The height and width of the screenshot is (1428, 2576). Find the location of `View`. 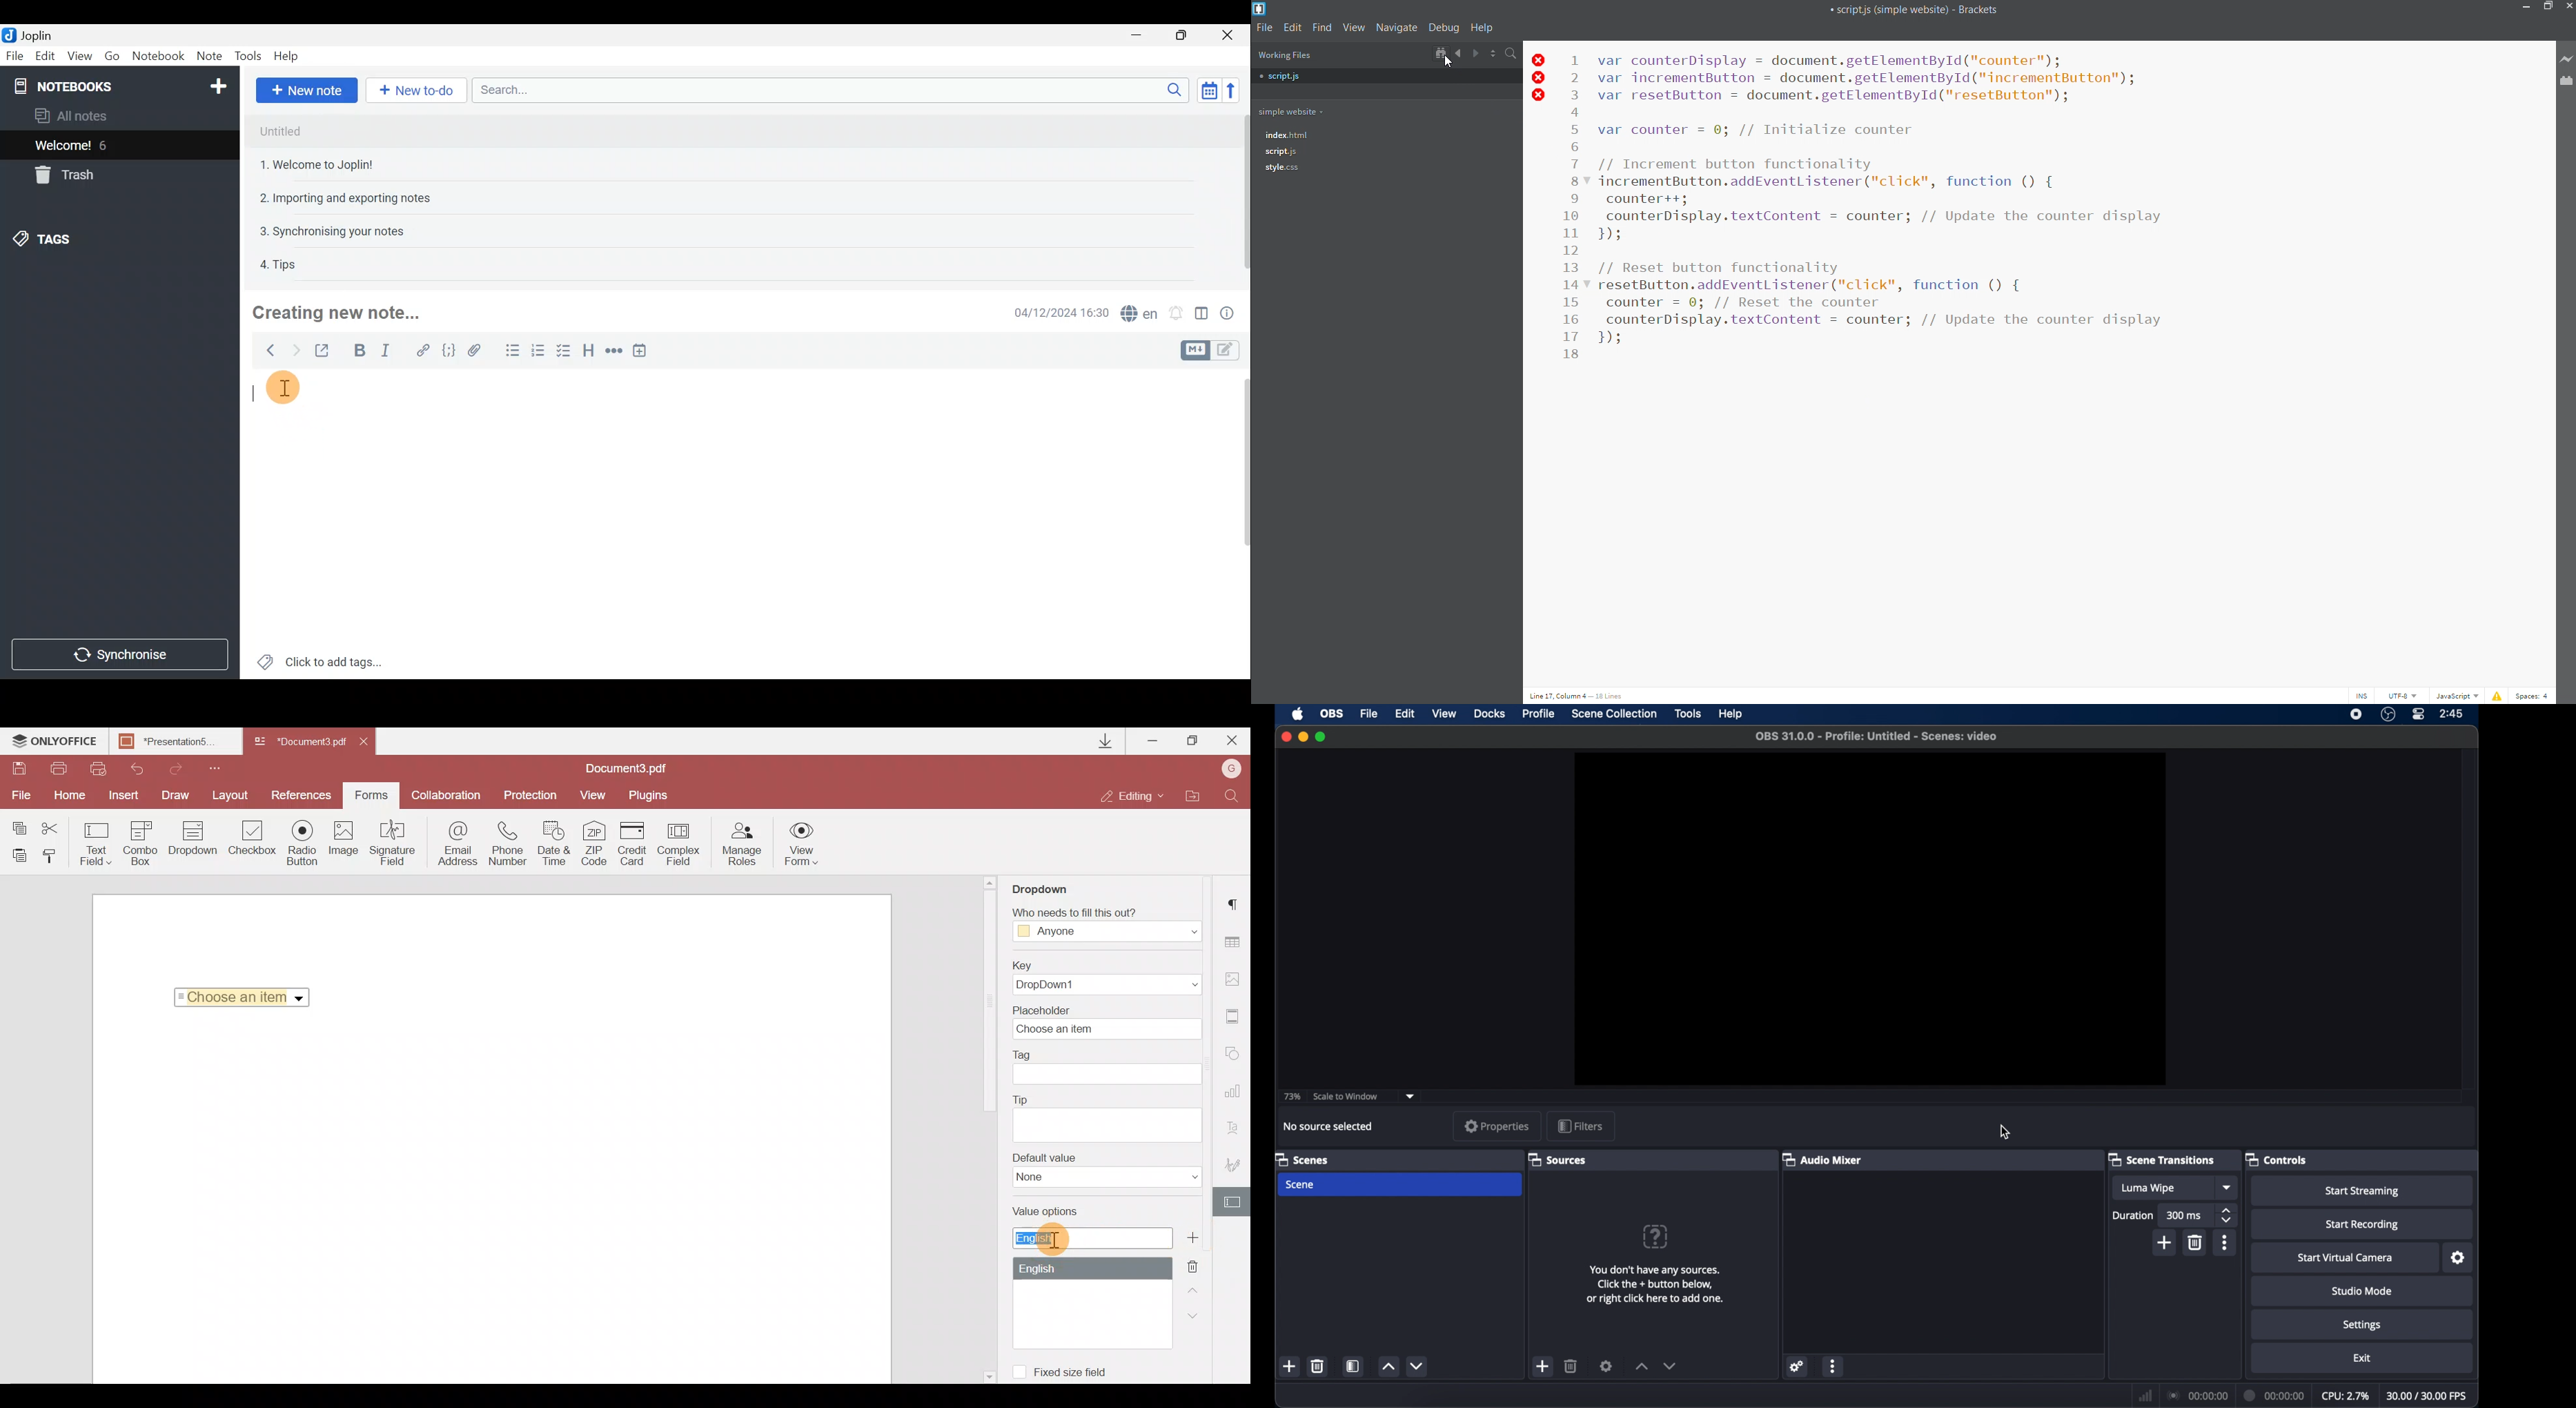

View is located at coordinates (593, 794).